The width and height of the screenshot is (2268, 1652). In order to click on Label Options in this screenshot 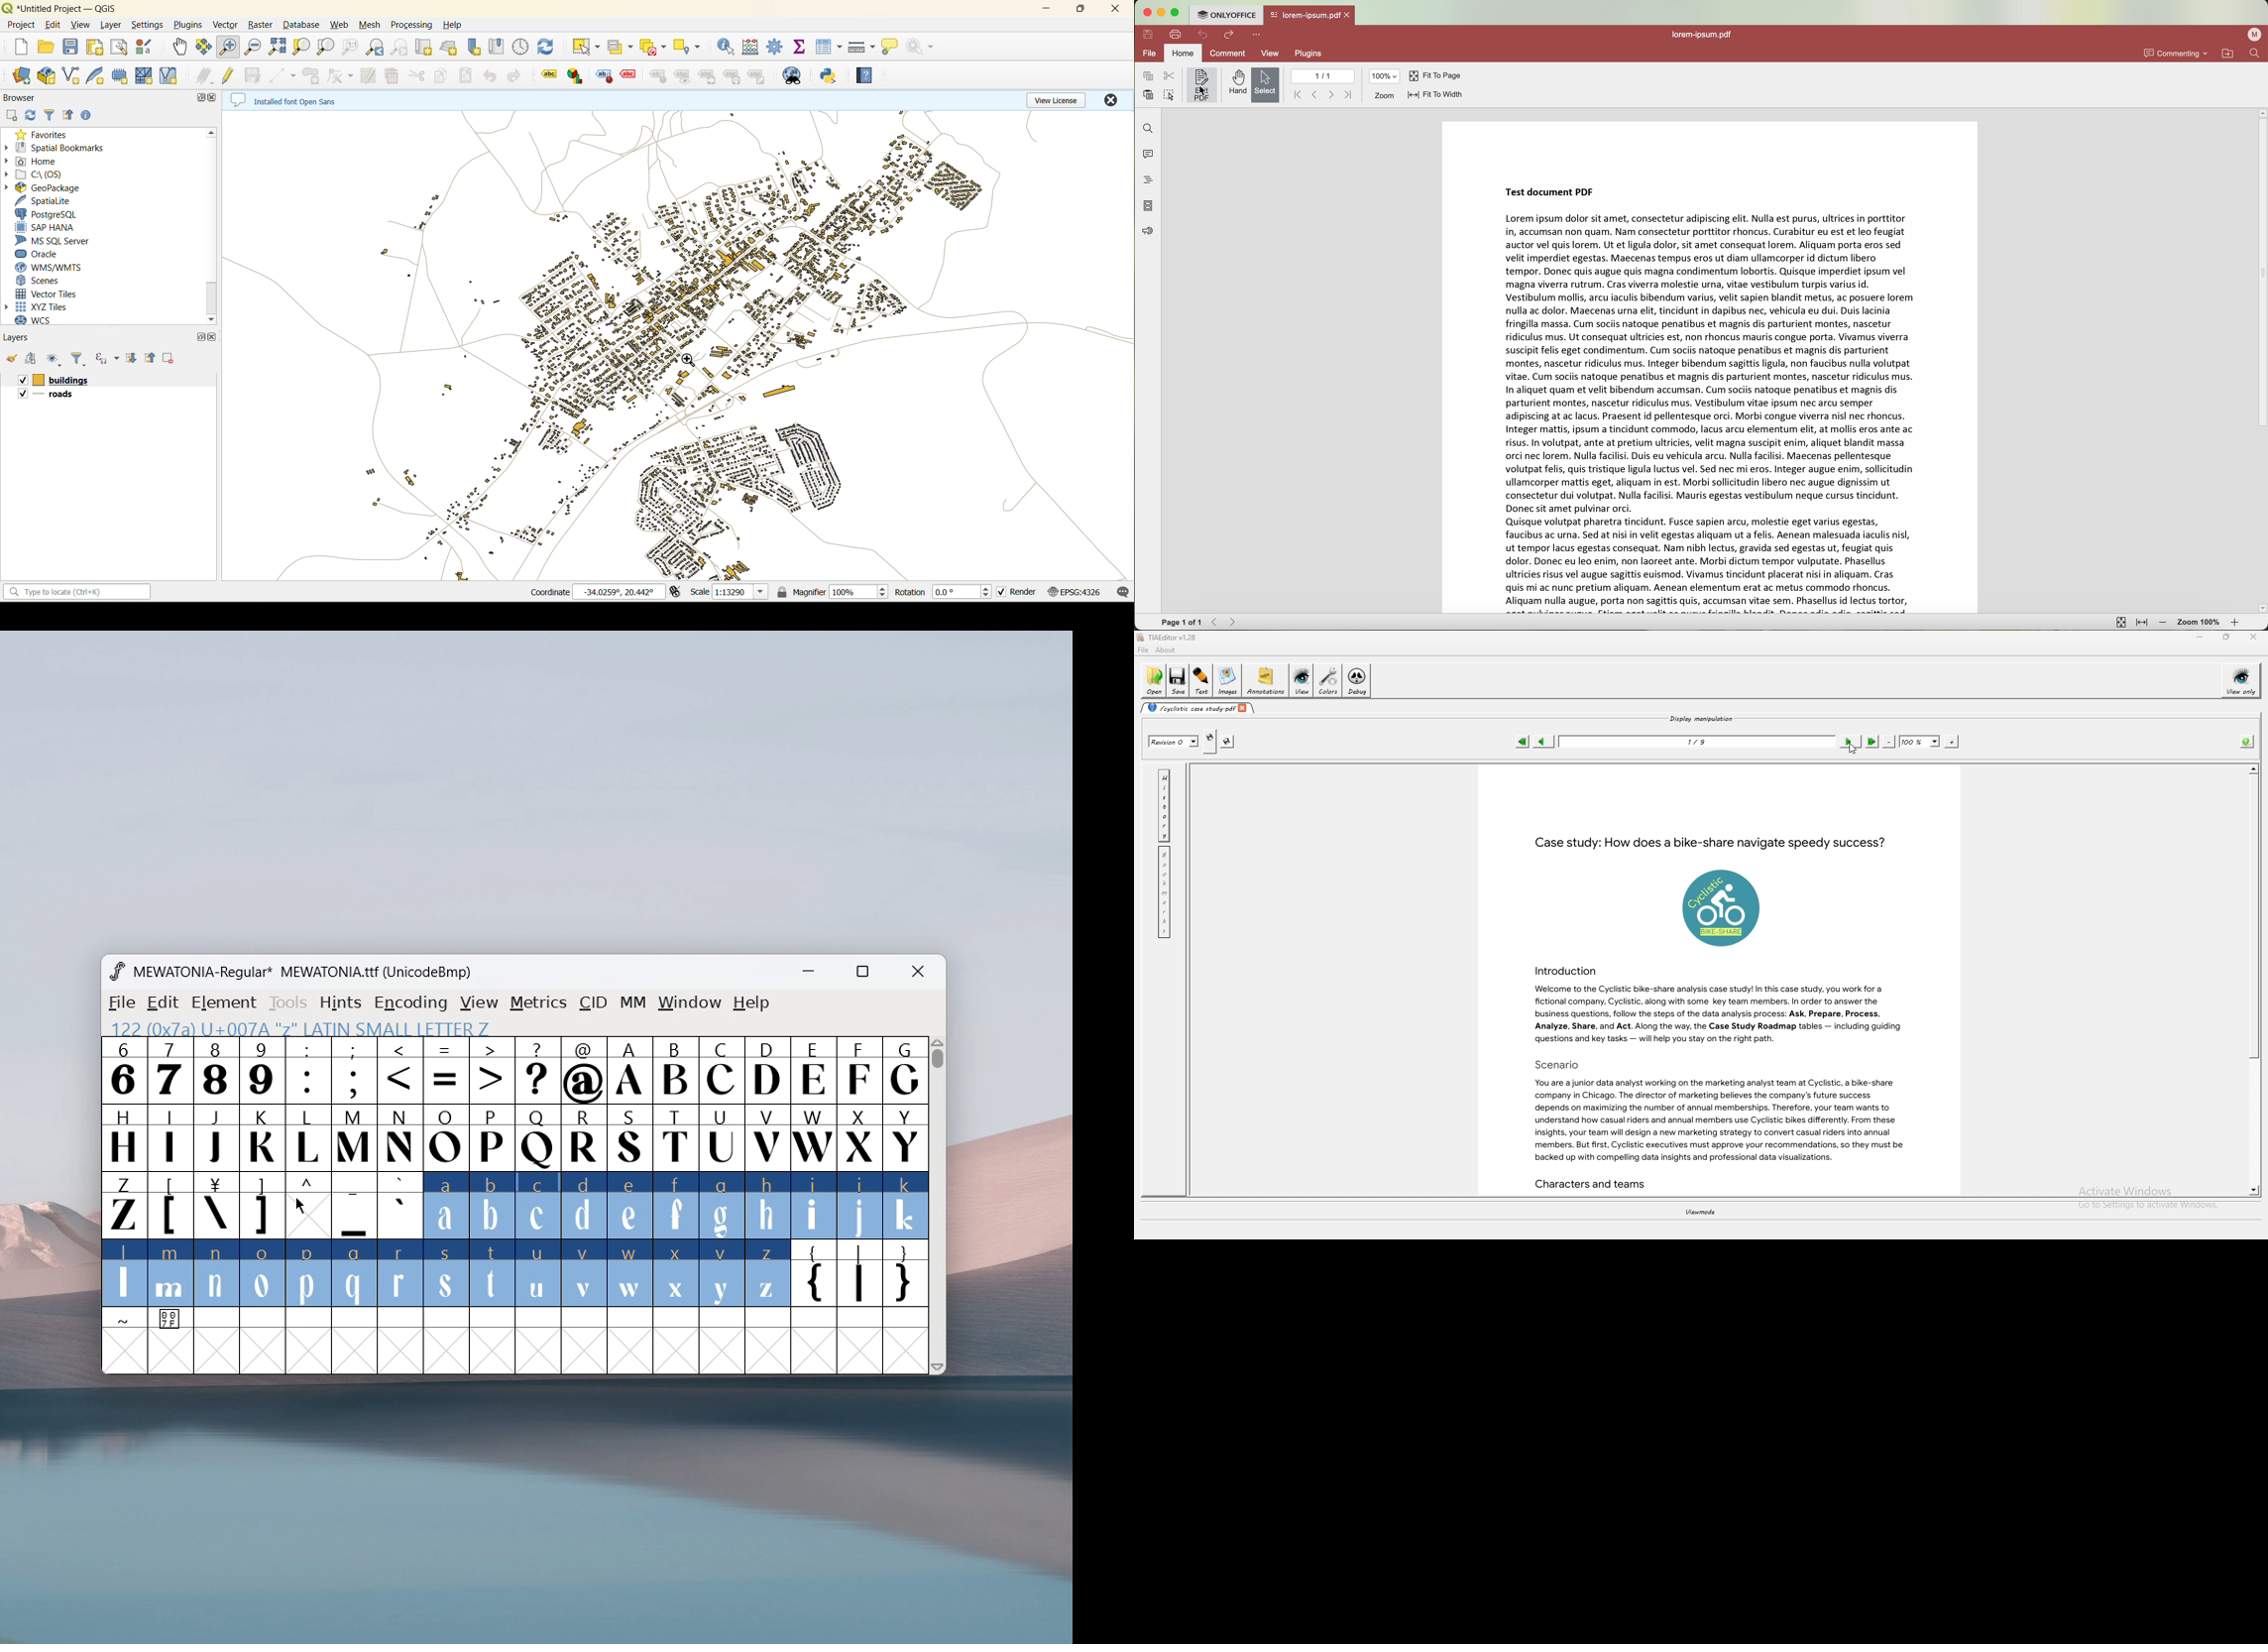, I will do `click(548, 76)`.